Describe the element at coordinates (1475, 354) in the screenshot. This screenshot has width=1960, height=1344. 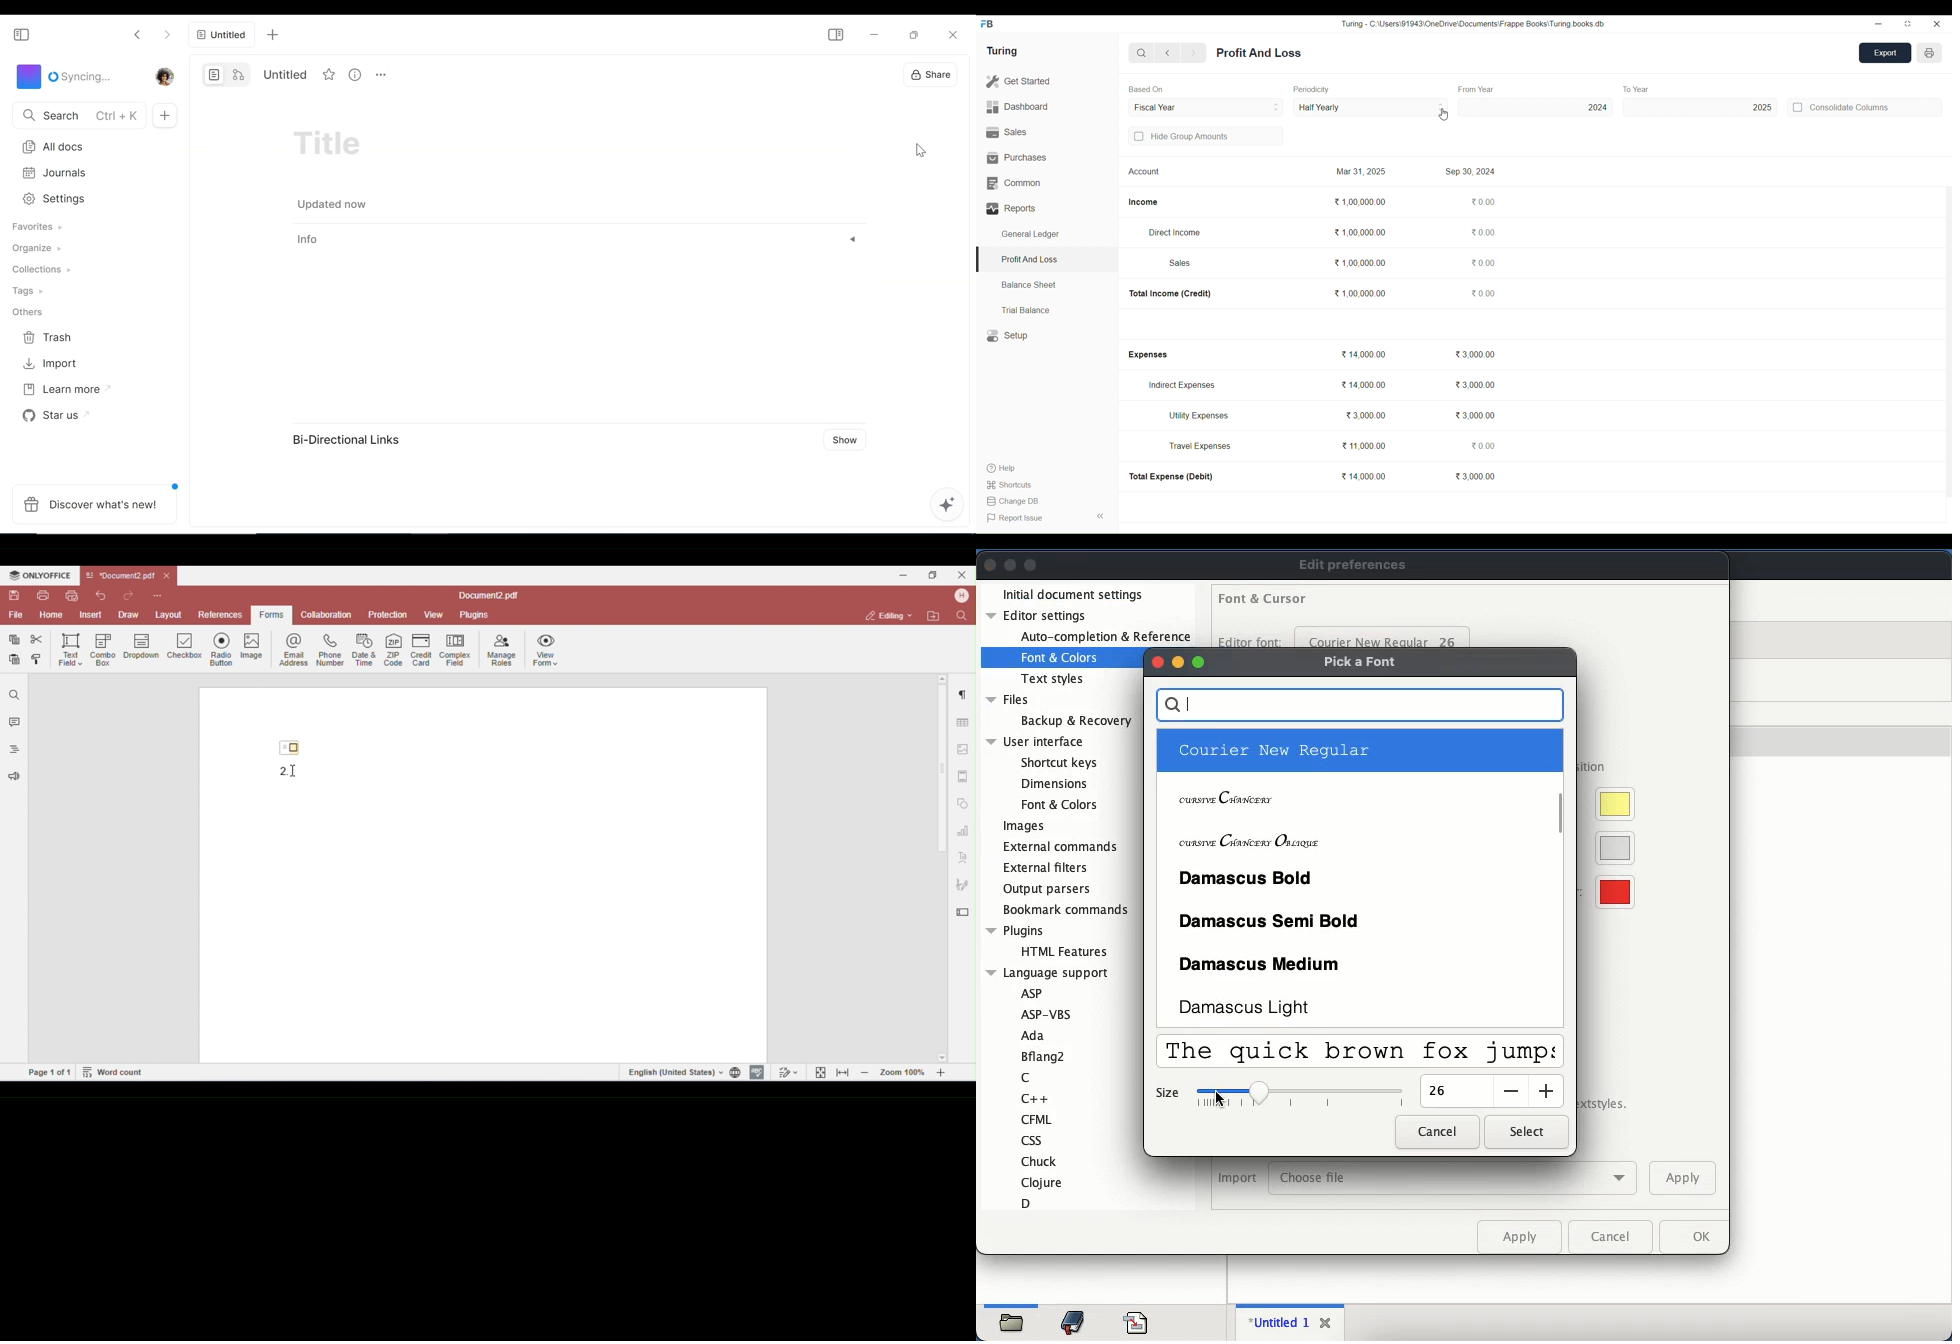
I see `3,000.00` at that location.